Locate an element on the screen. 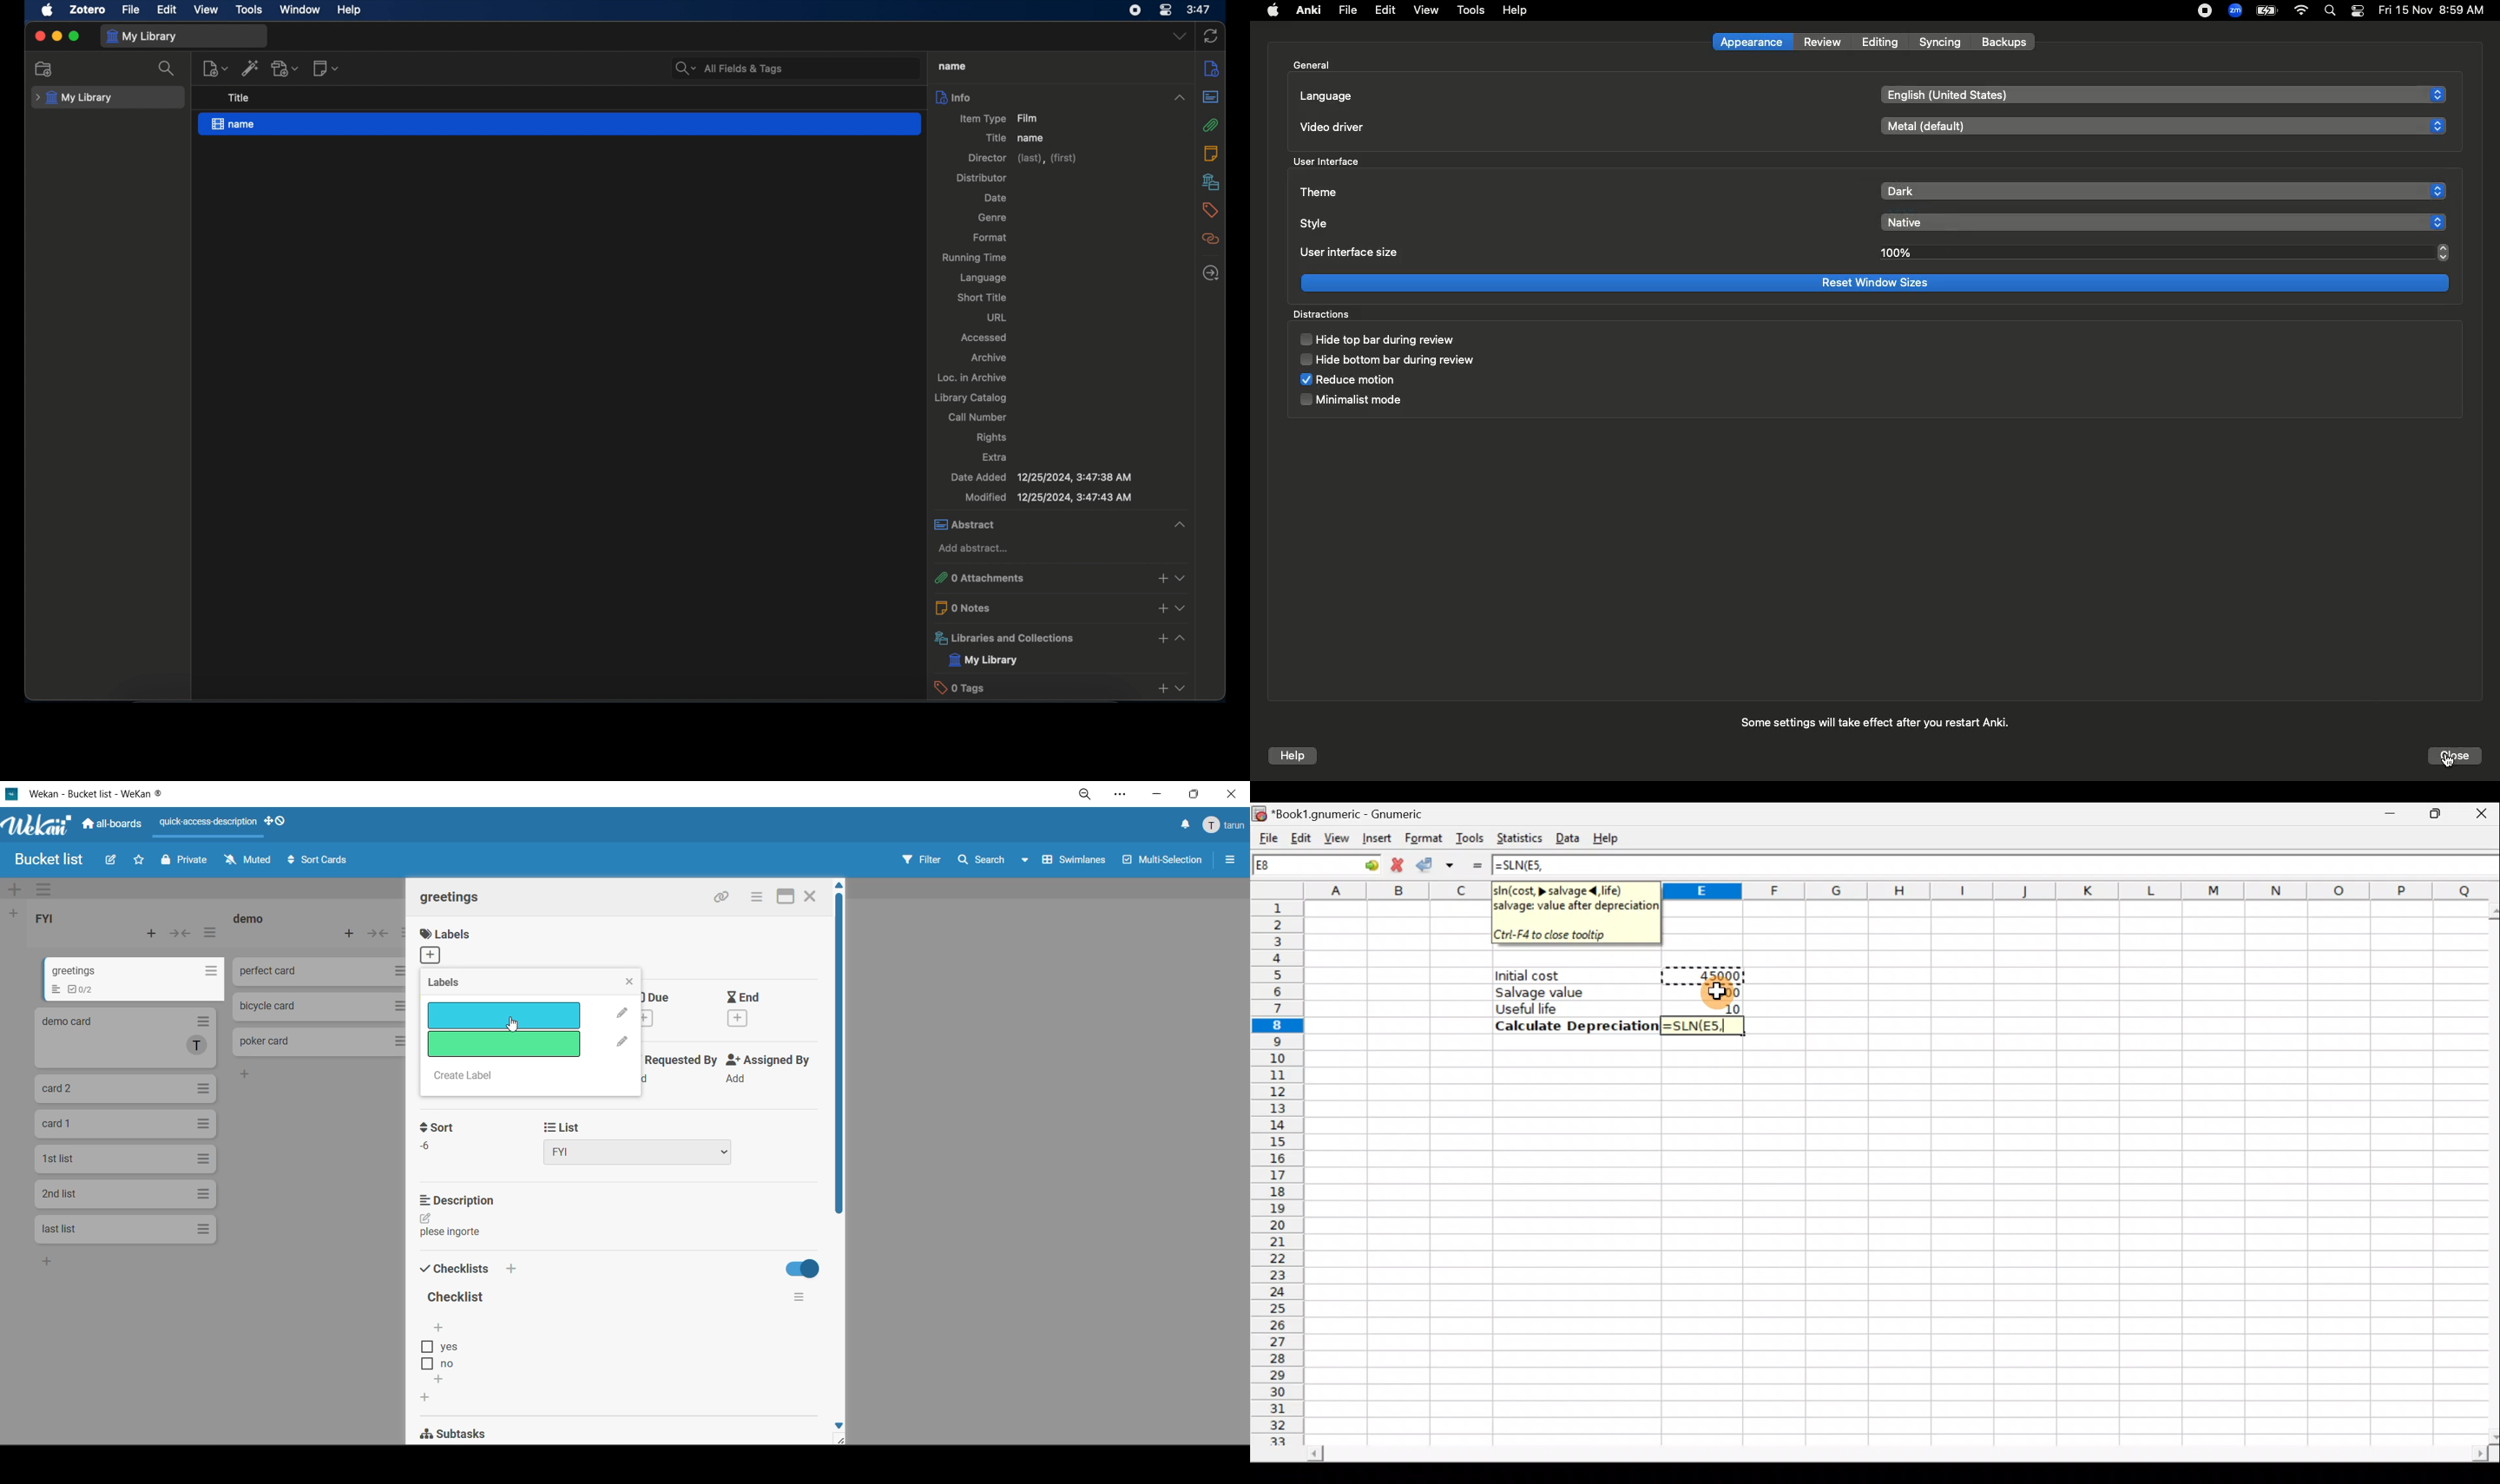  Video driver is located at coordinates (1338, 126).